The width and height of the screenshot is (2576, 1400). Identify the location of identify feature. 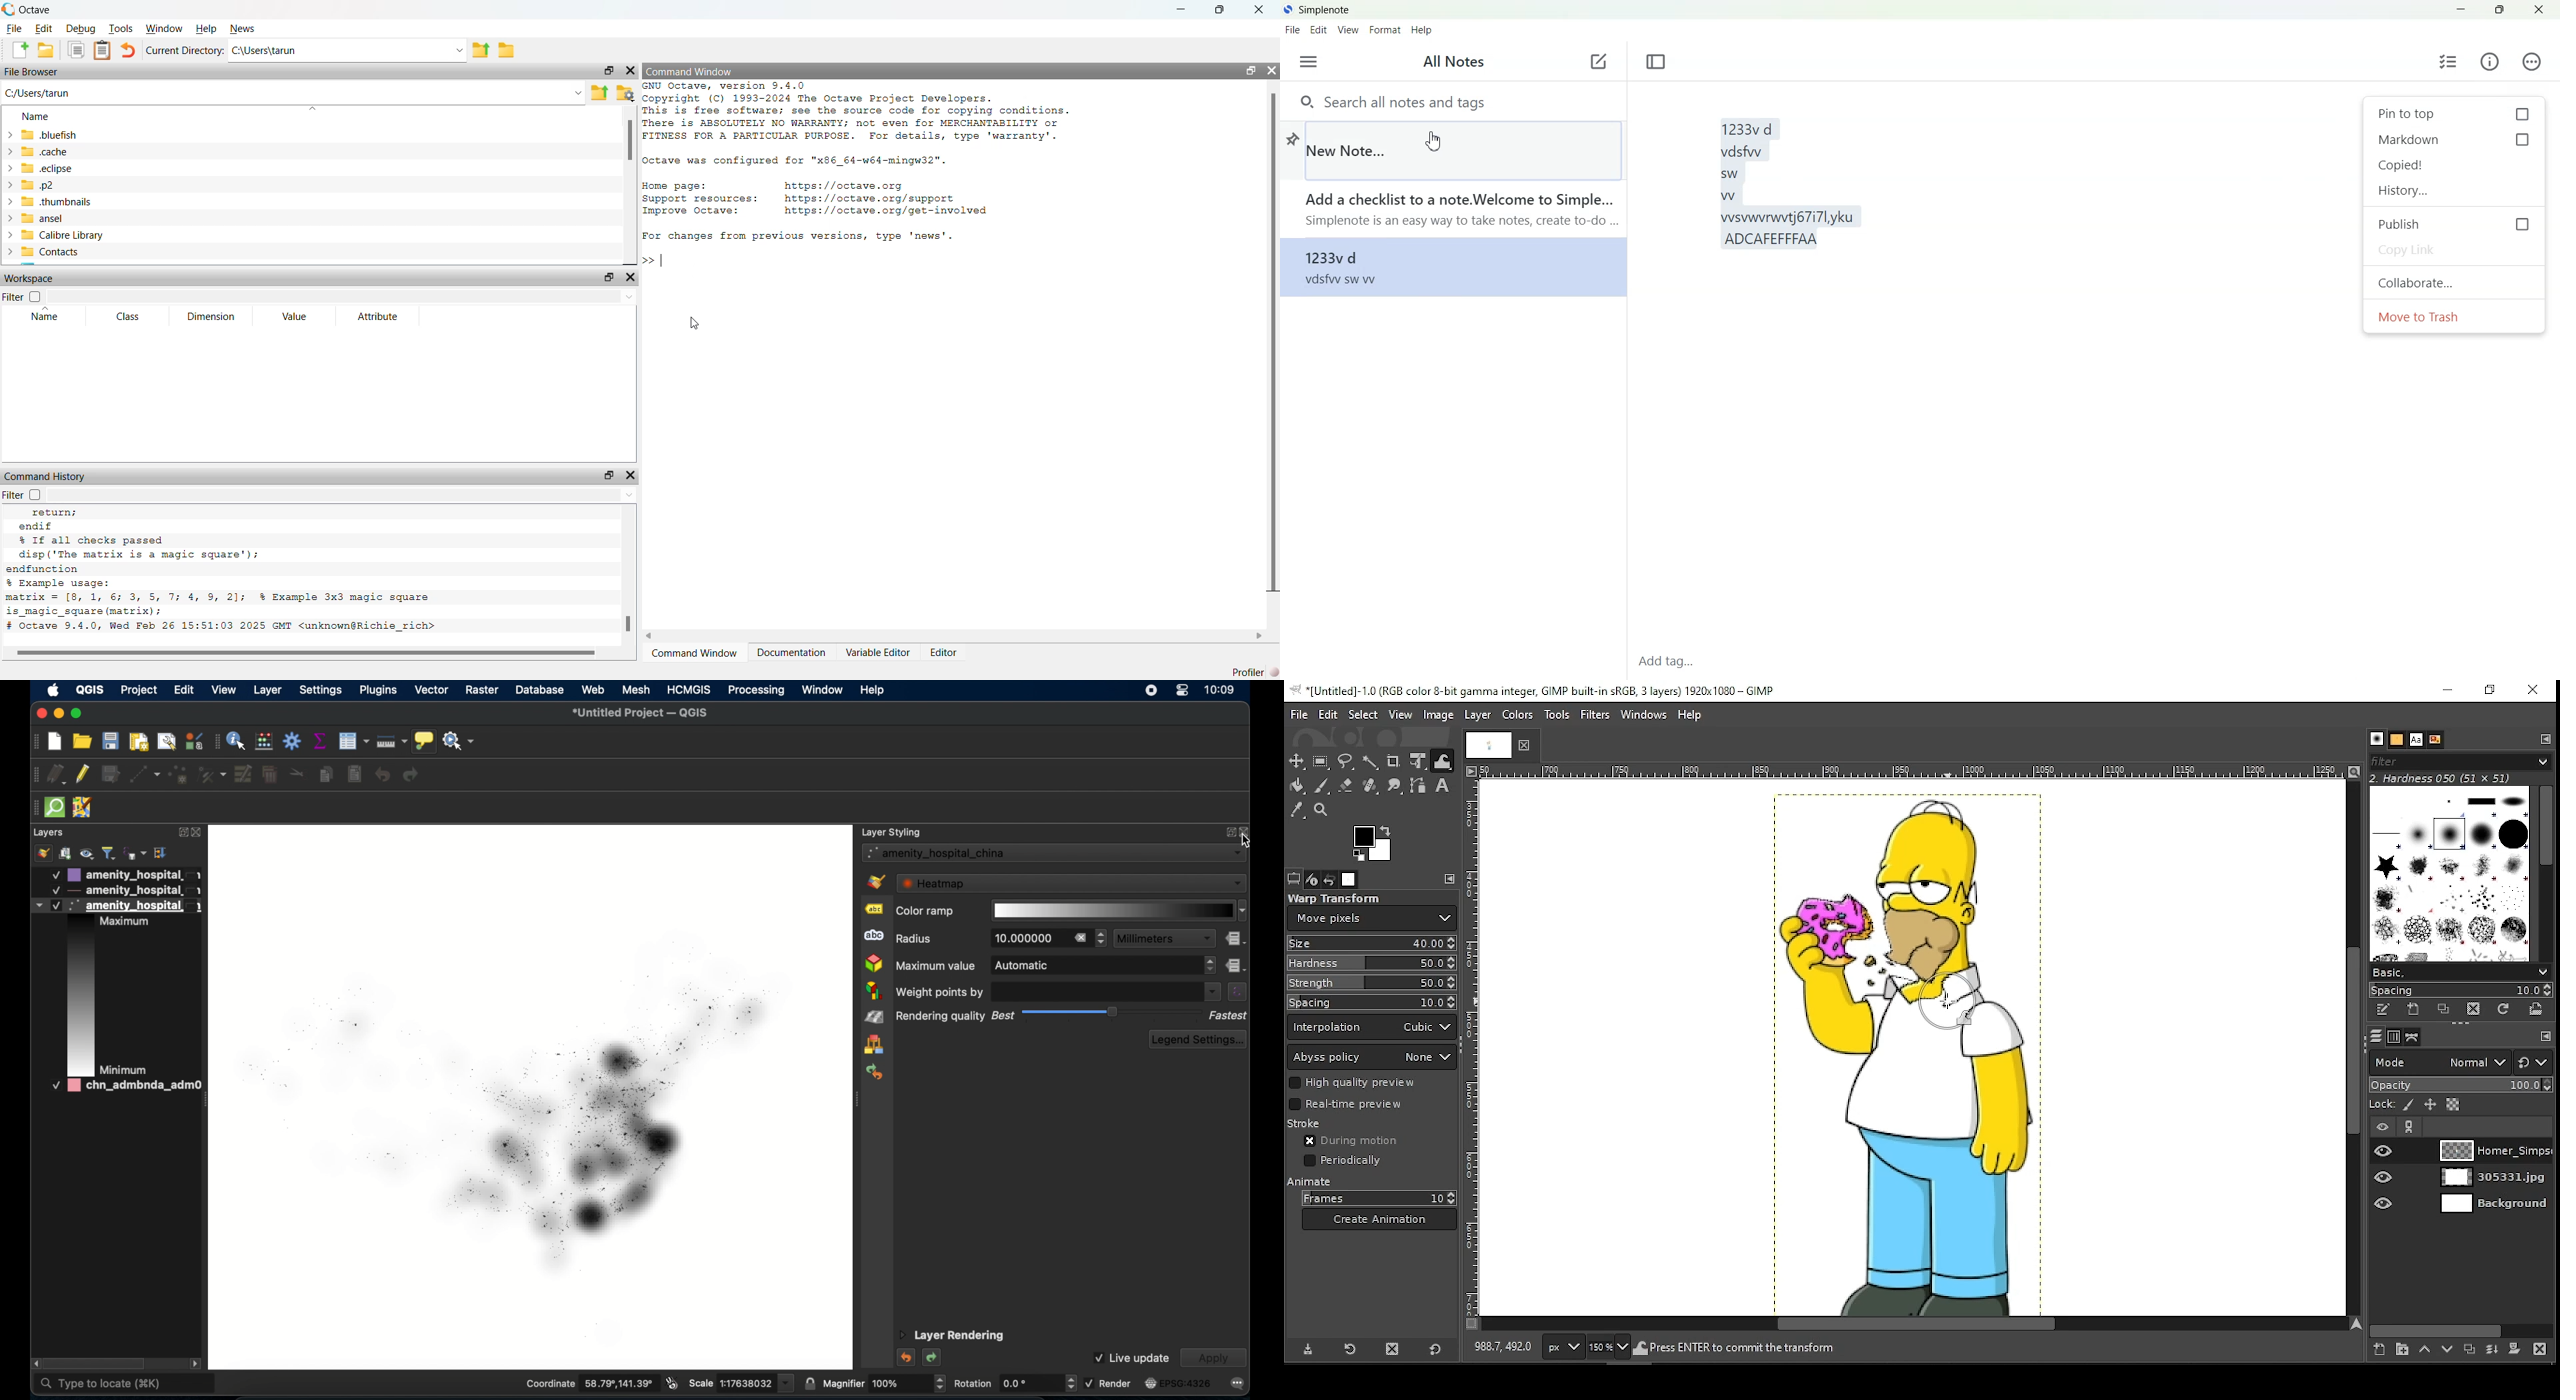
(237, 741).